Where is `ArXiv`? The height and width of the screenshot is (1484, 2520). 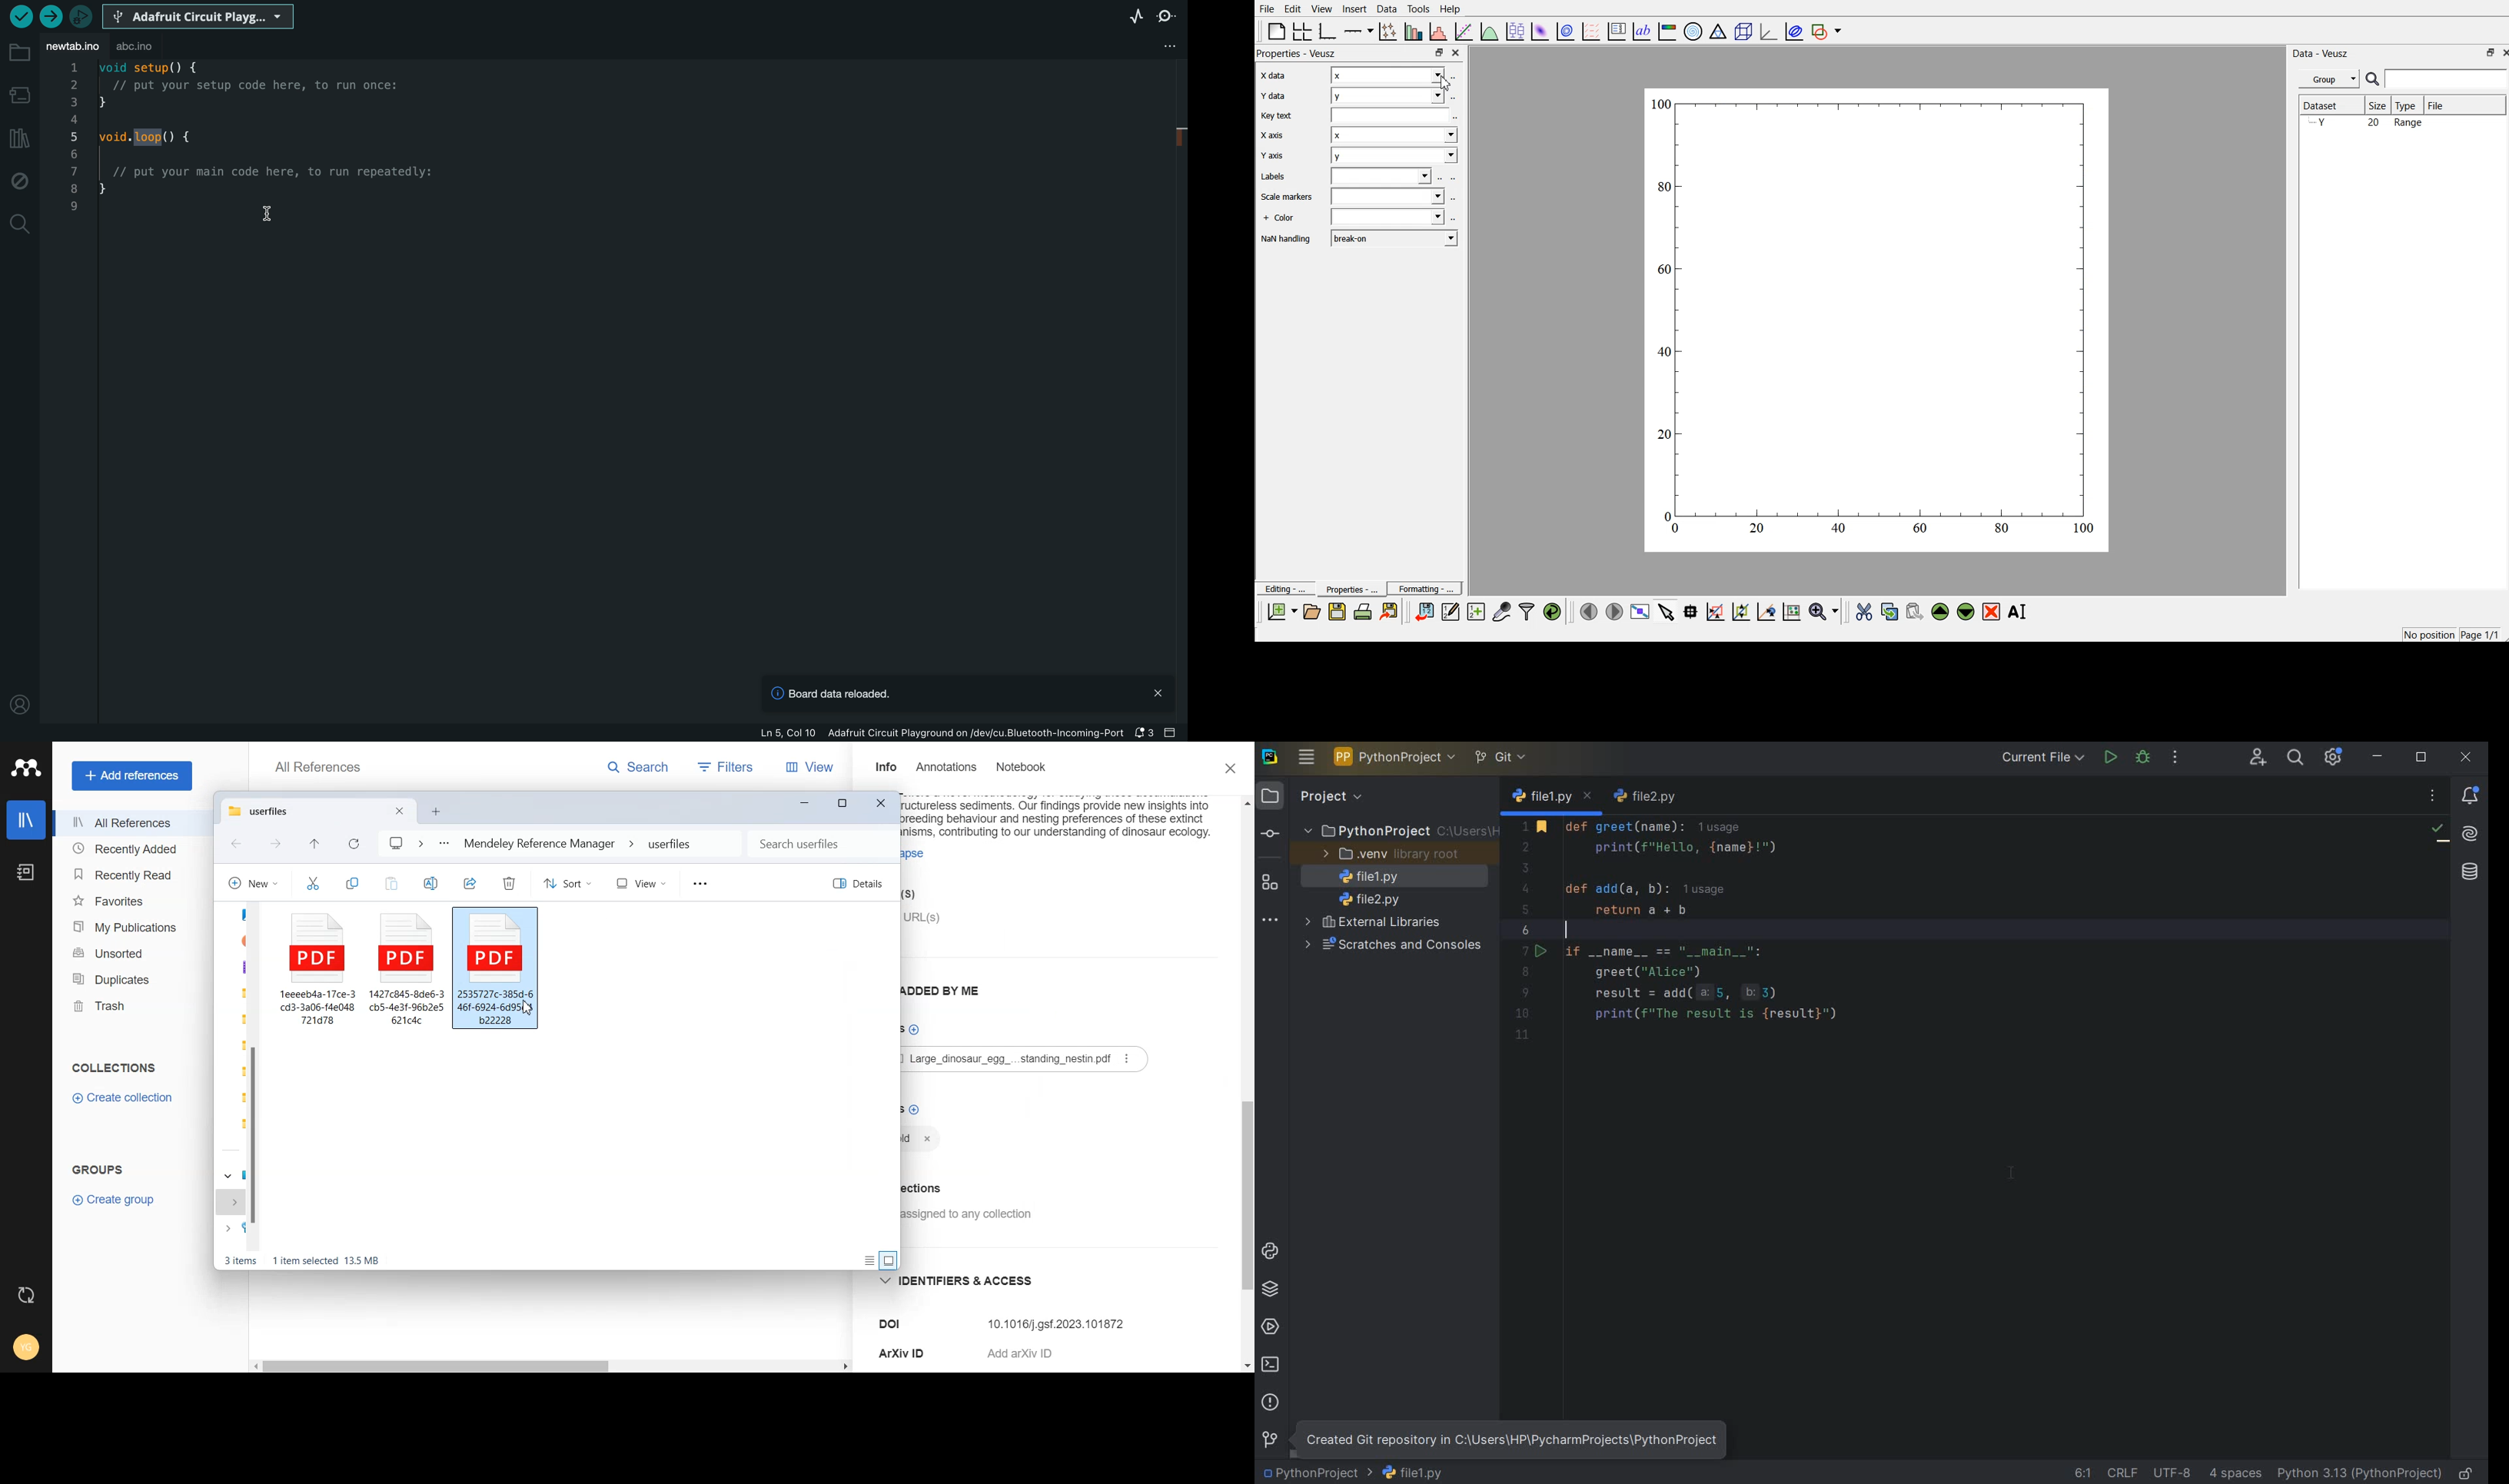 ArXiv is located at coordinates (904, 1353).